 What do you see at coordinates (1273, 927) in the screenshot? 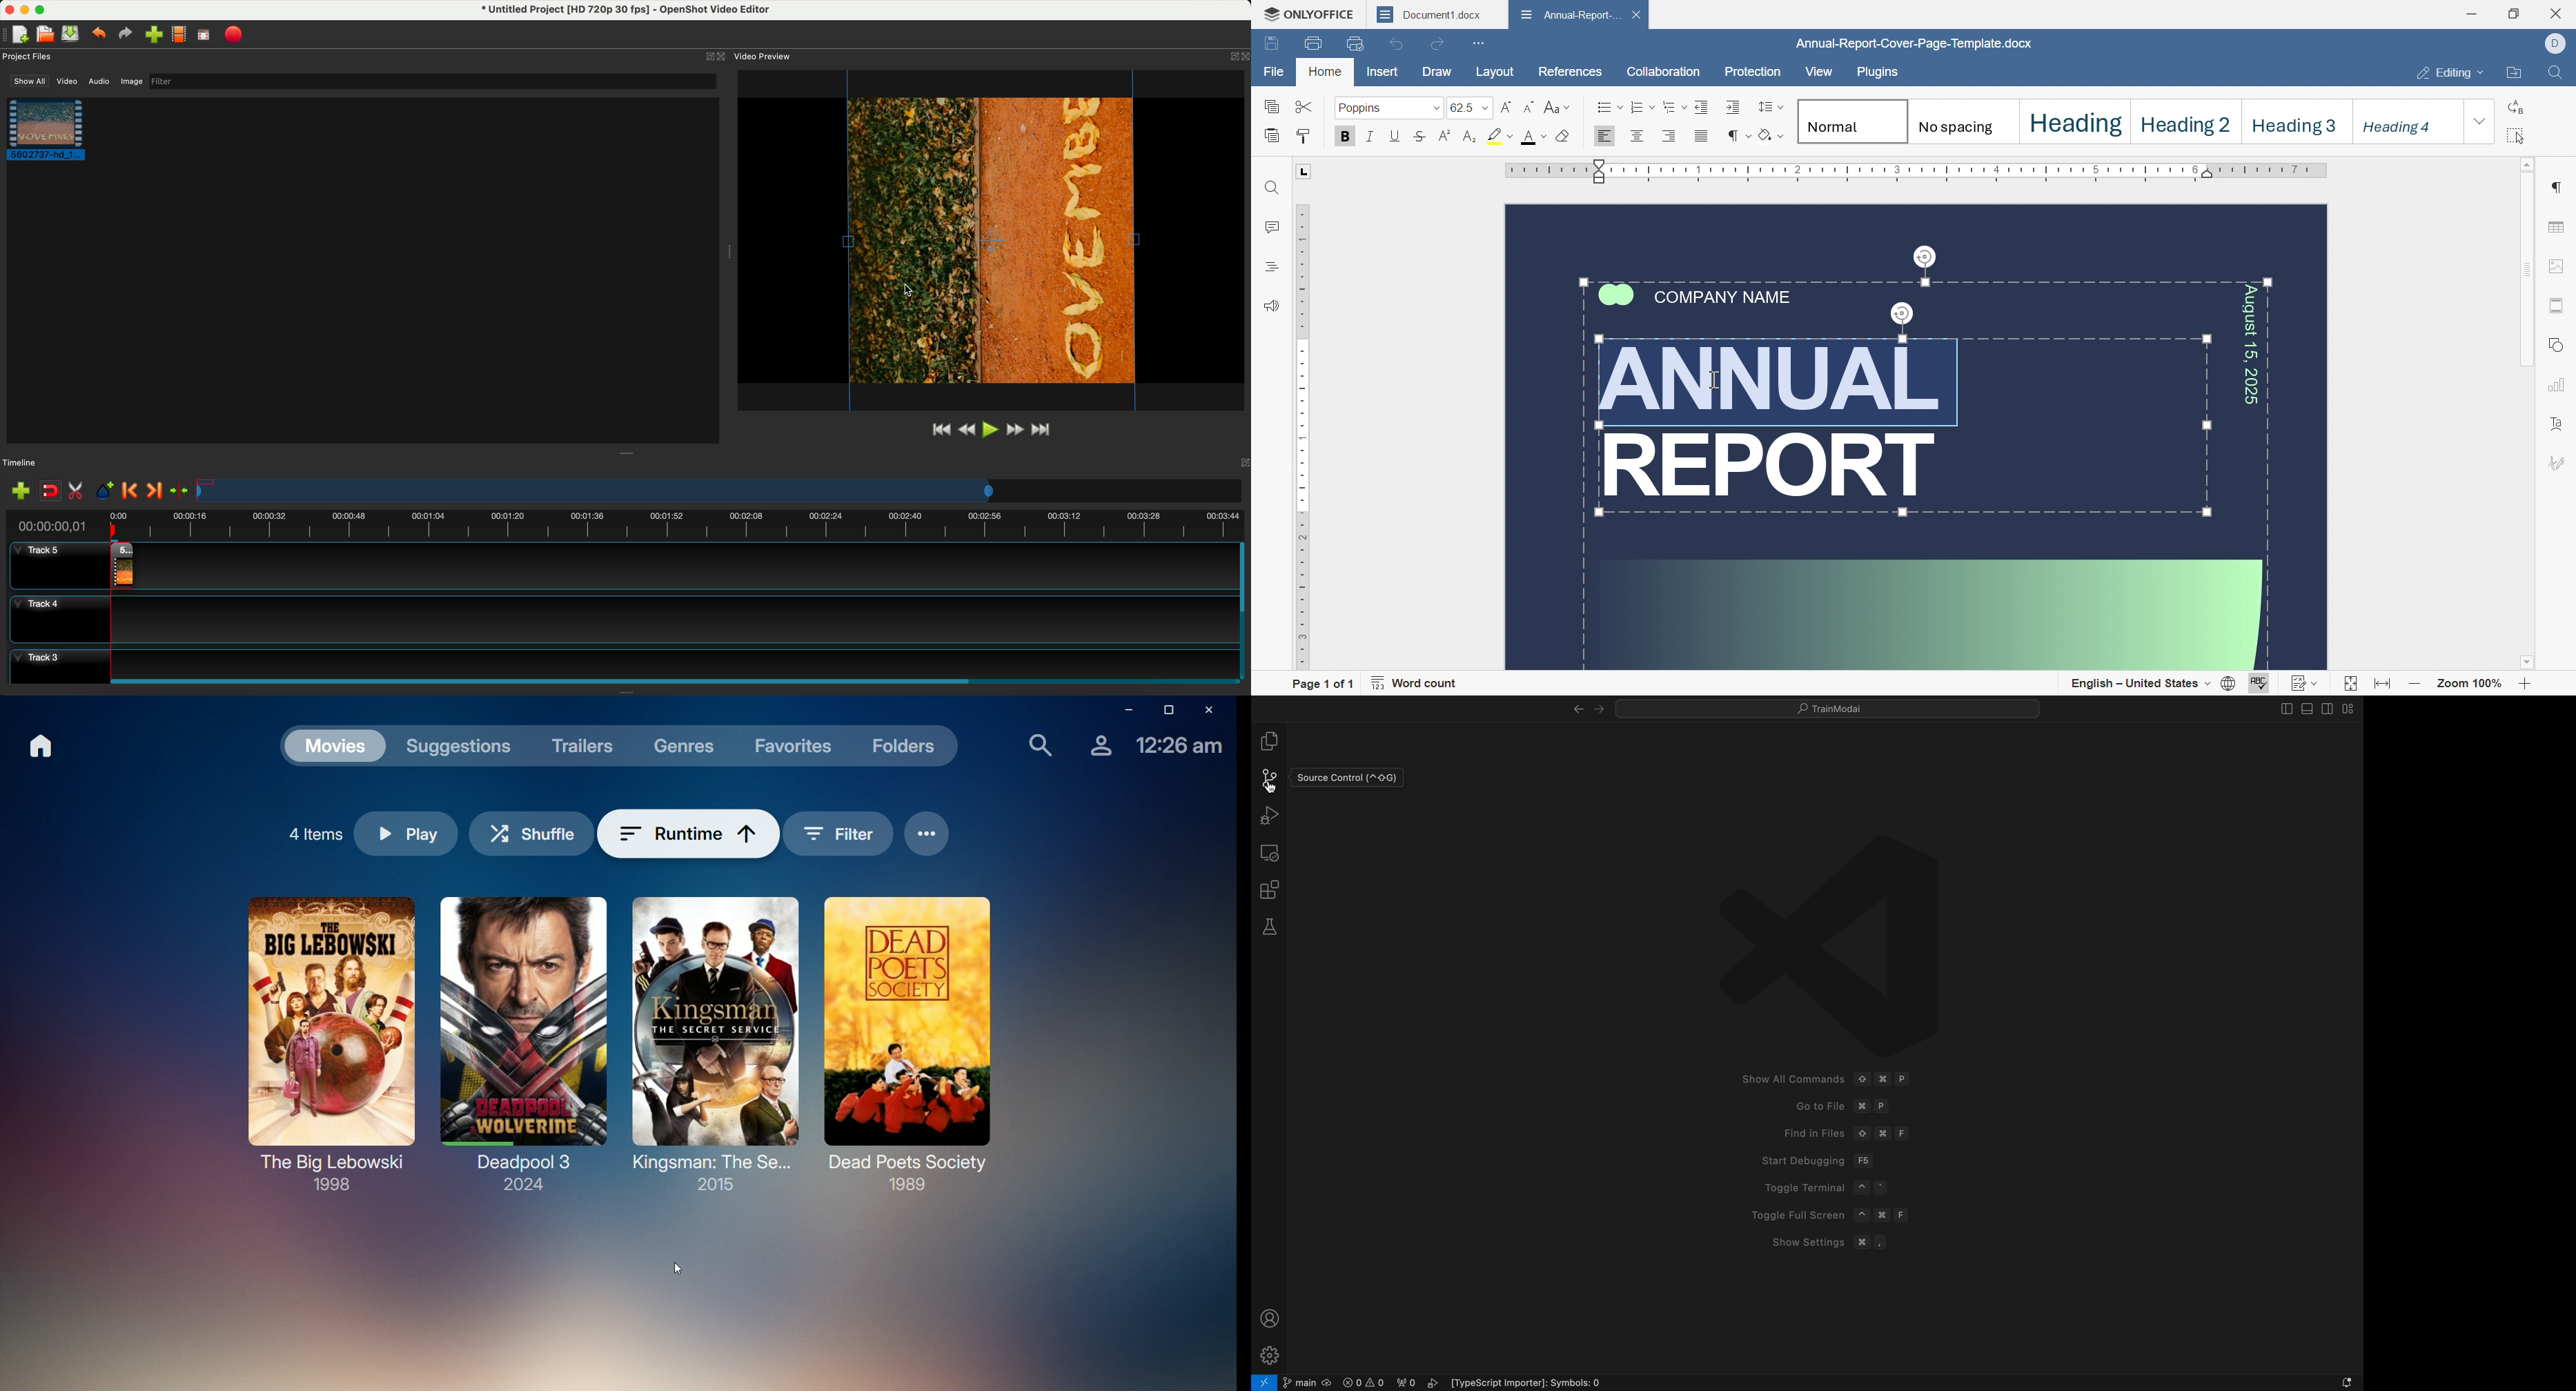
I see `tests` at bounding box center [1273, 927].